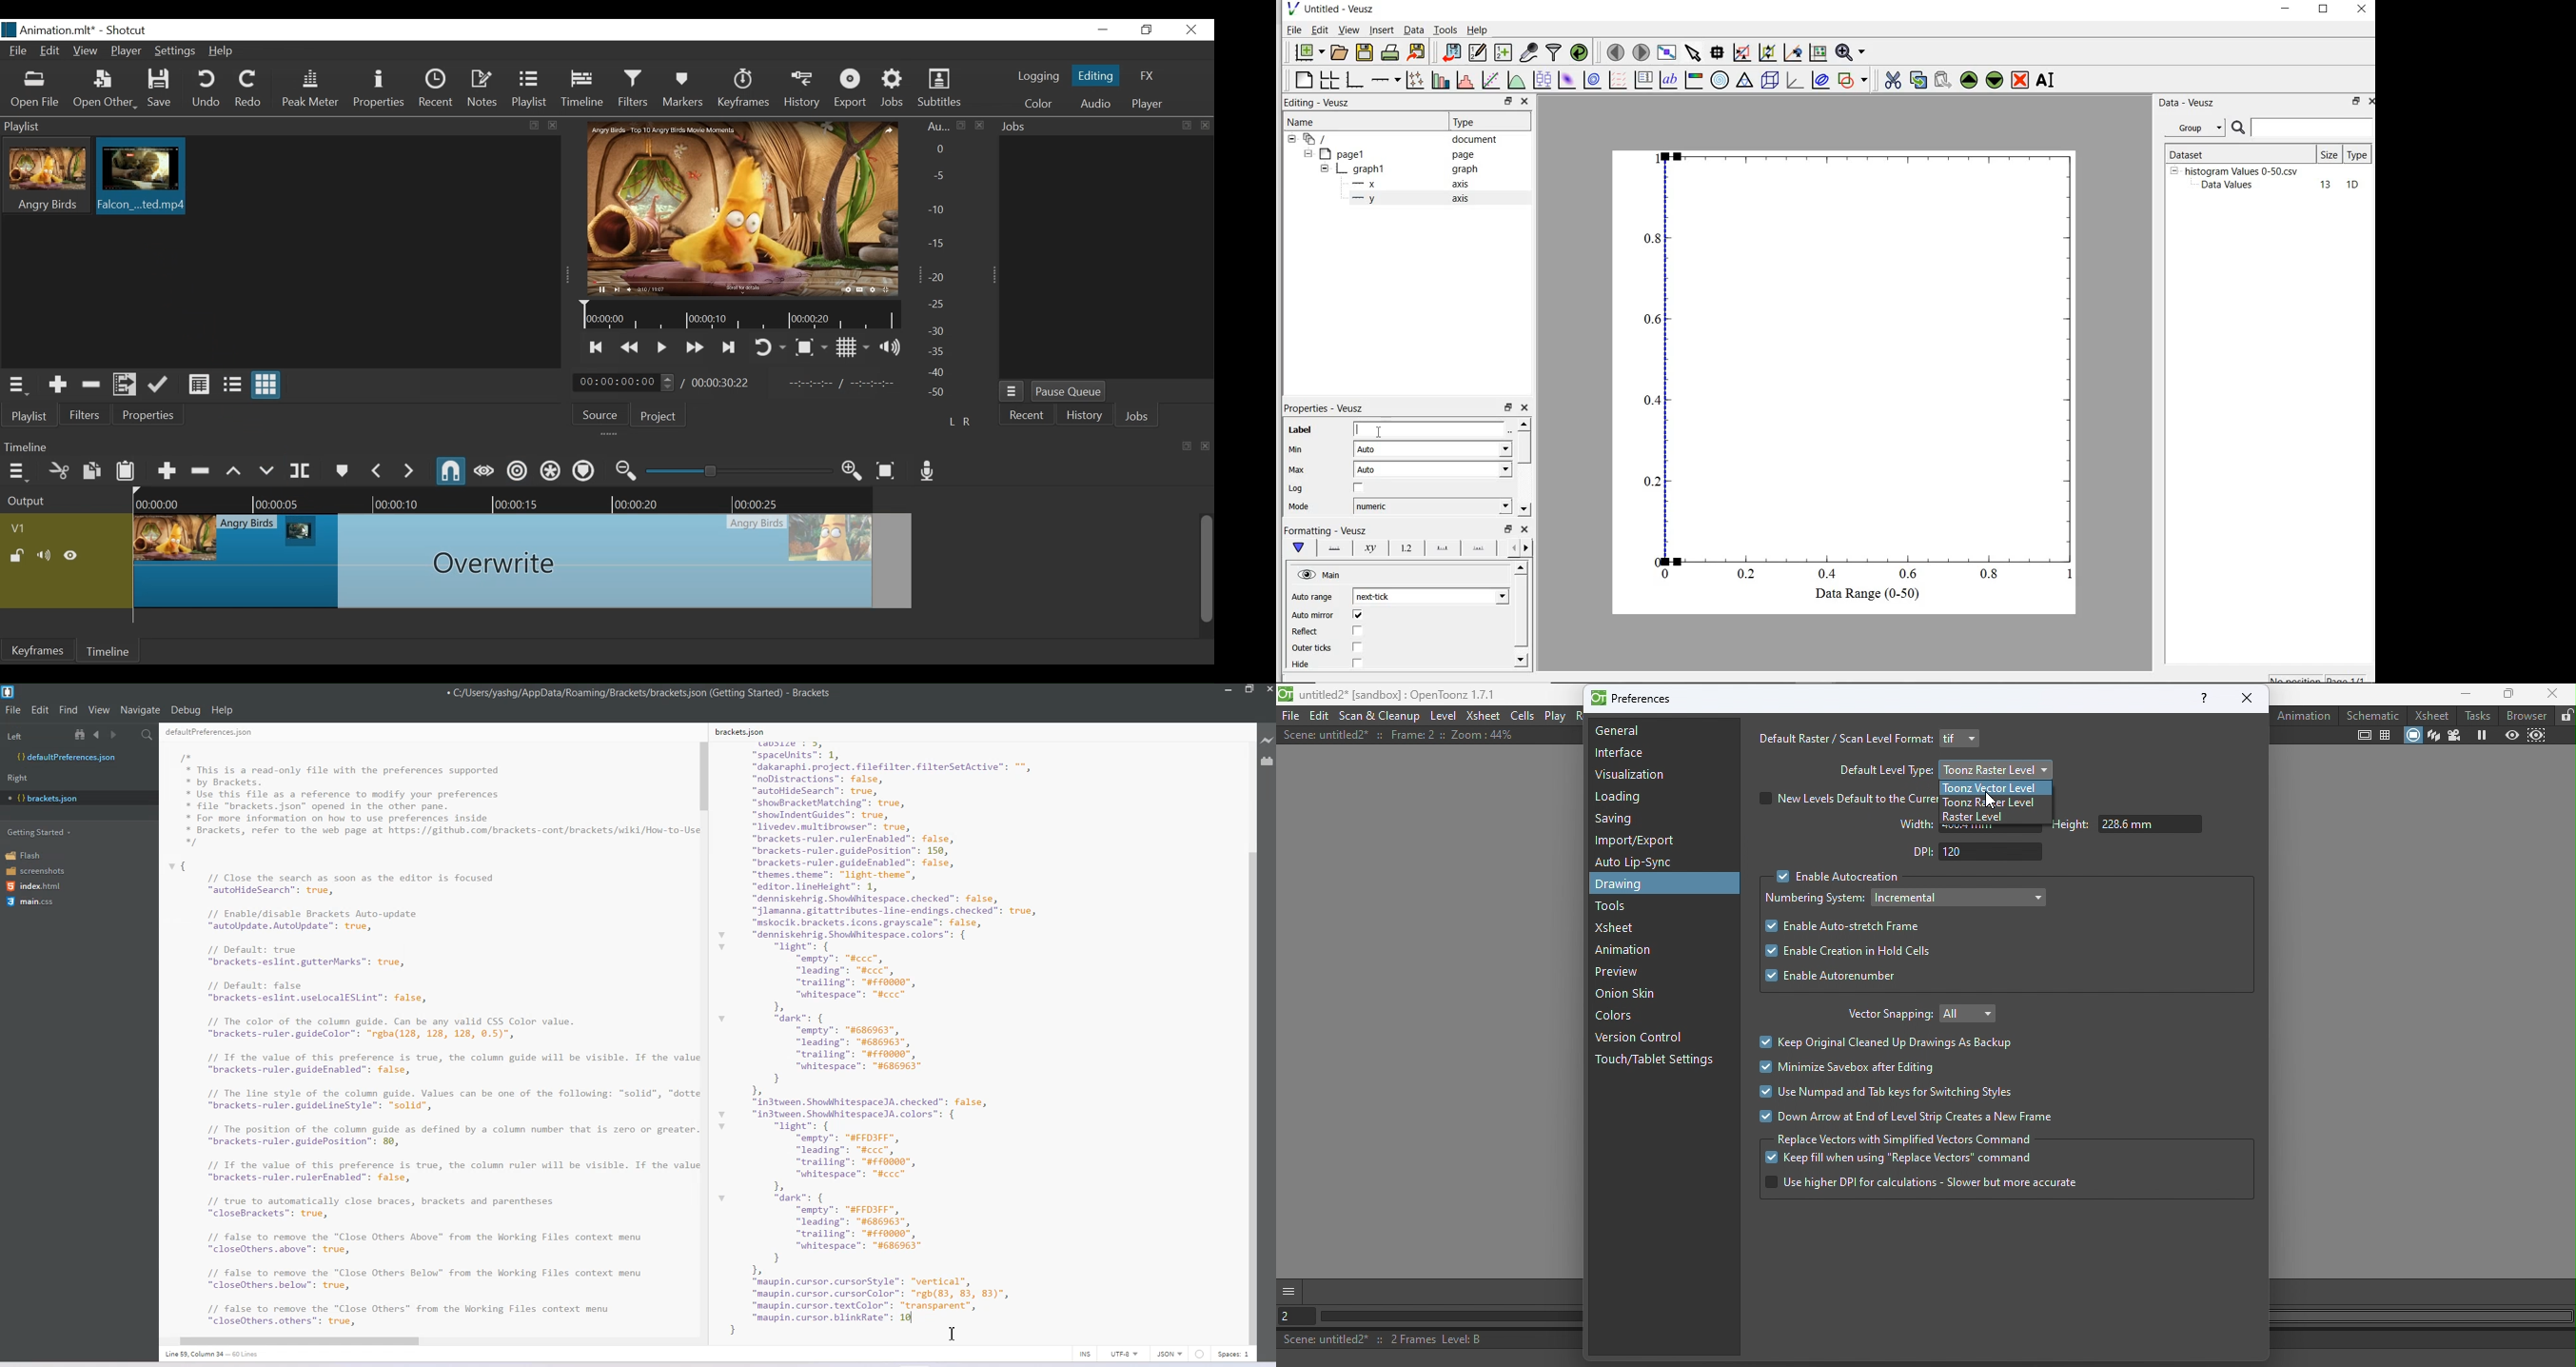 The image size is (2576, 1372). Describe the element at coordinates (436, 88) in the screenshot. I see `Recent` at that location.